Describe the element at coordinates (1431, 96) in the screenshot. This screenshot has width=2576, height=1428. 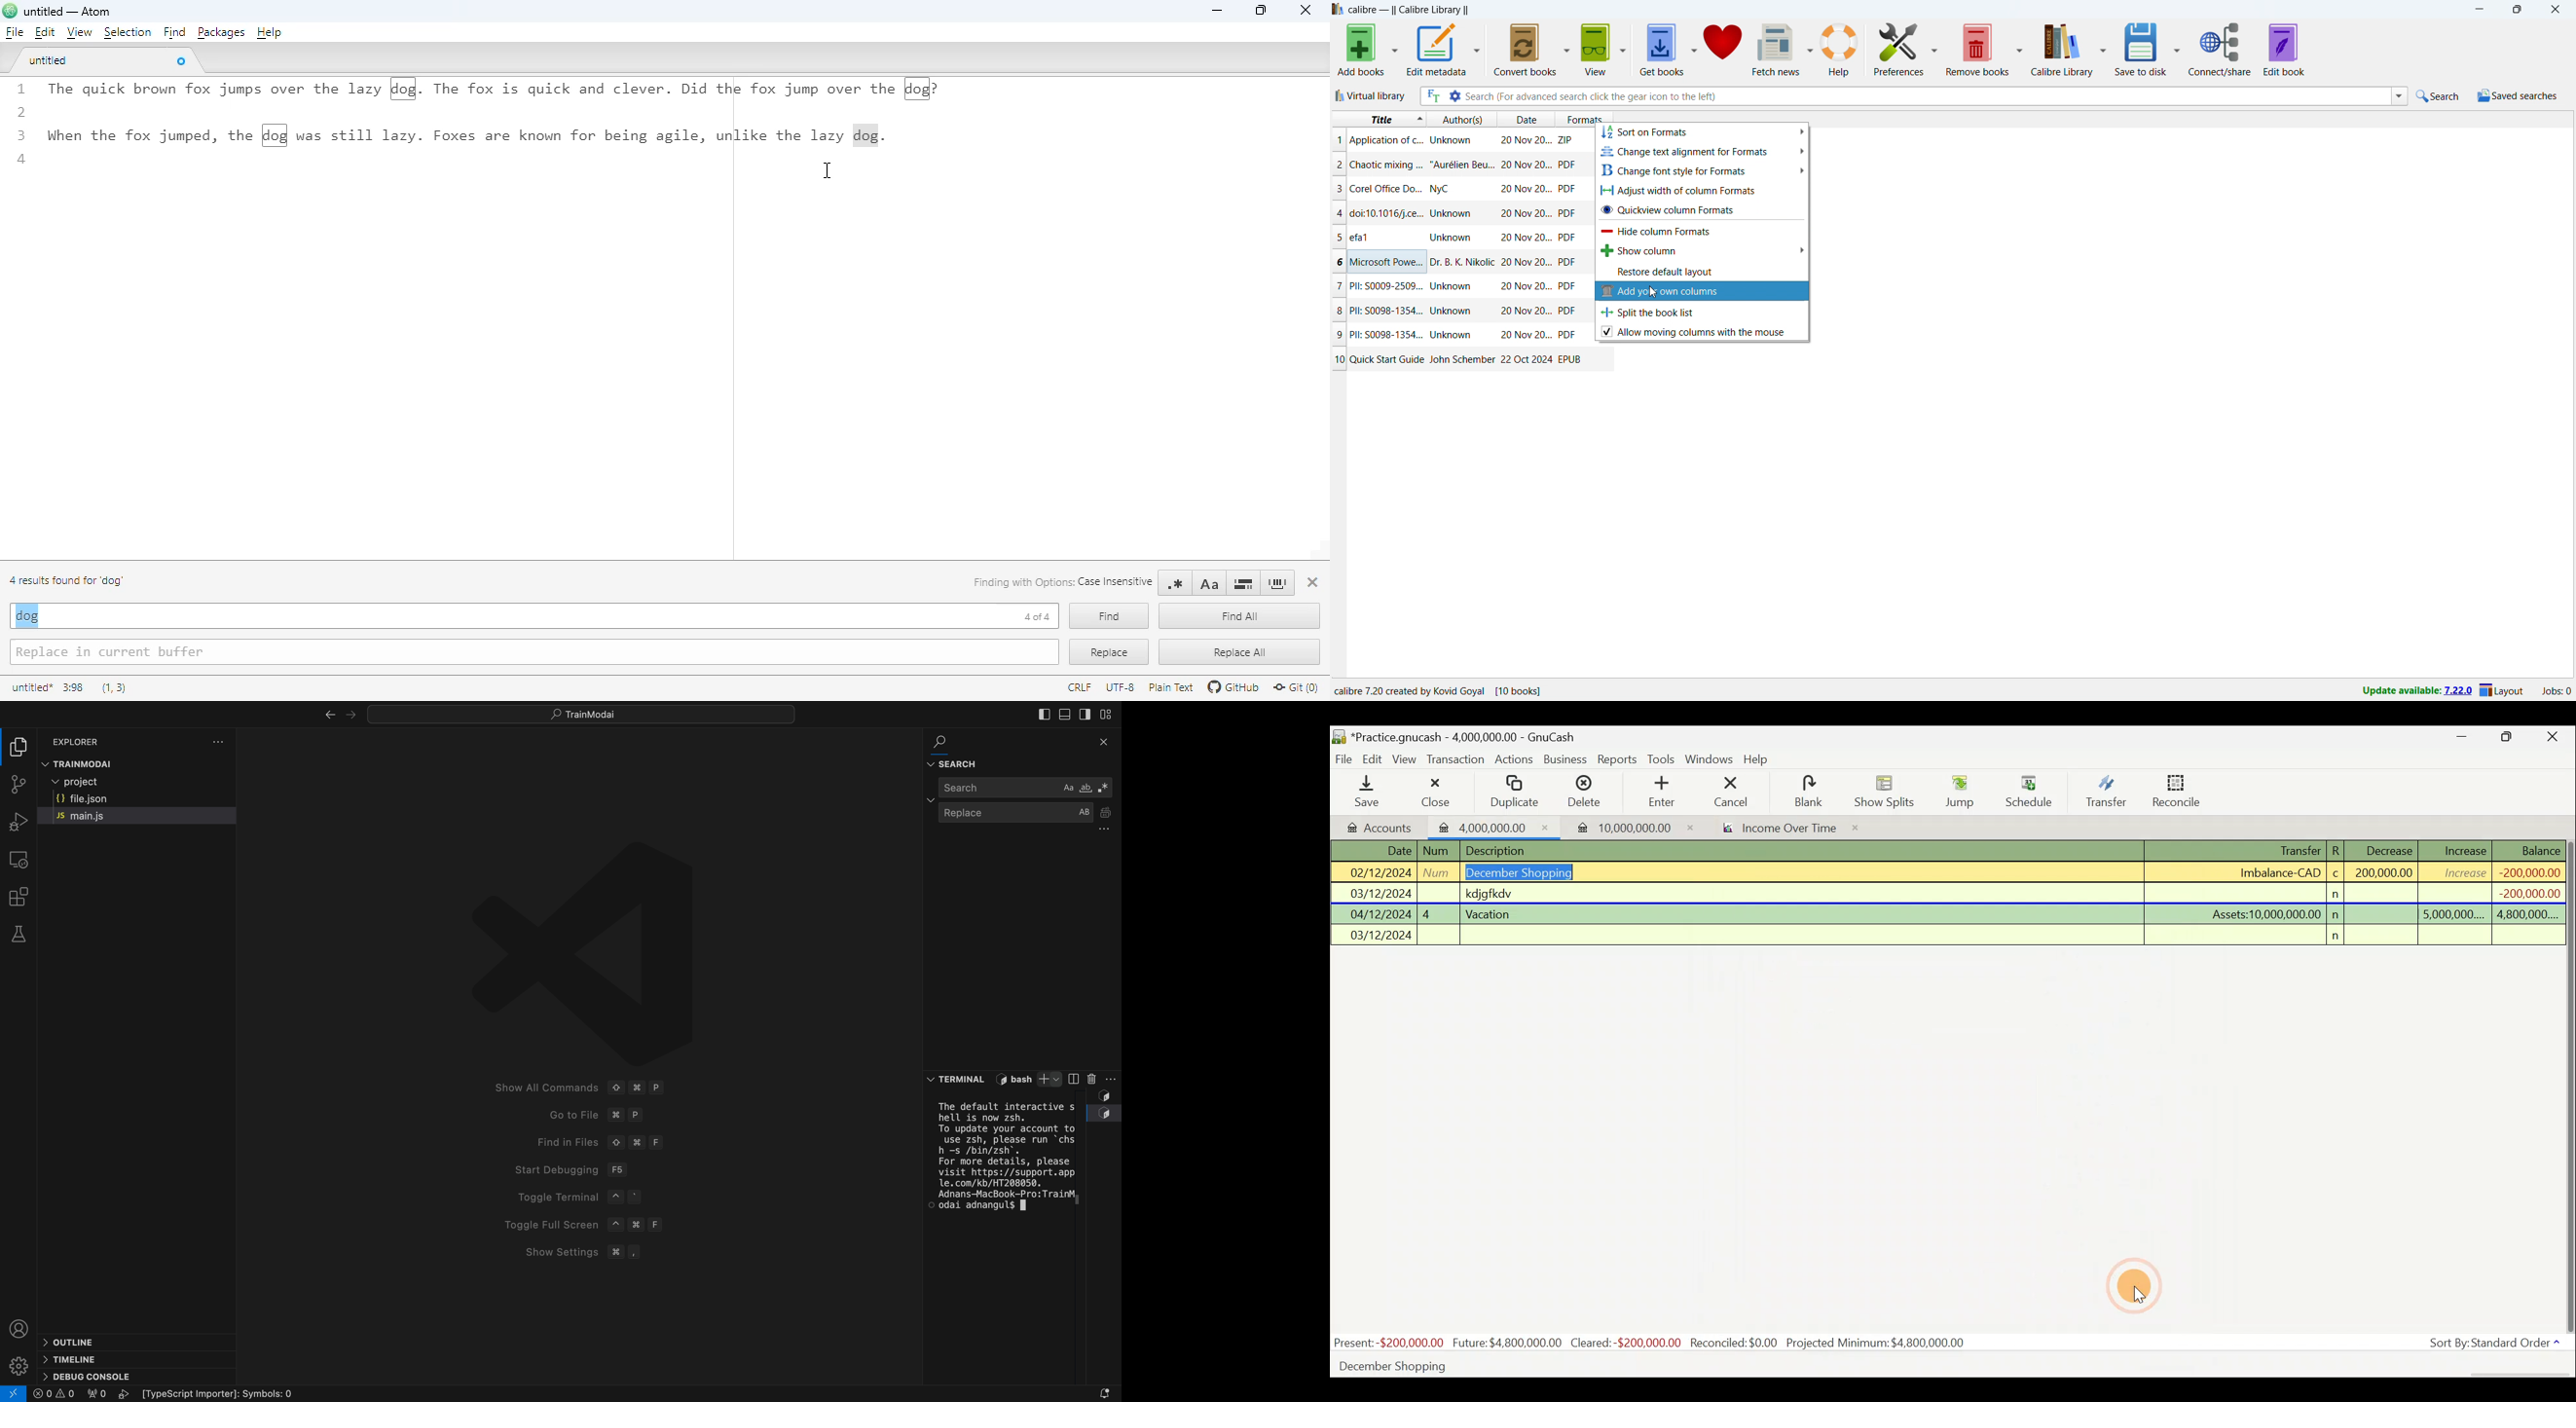
I see `full text search` at that location.